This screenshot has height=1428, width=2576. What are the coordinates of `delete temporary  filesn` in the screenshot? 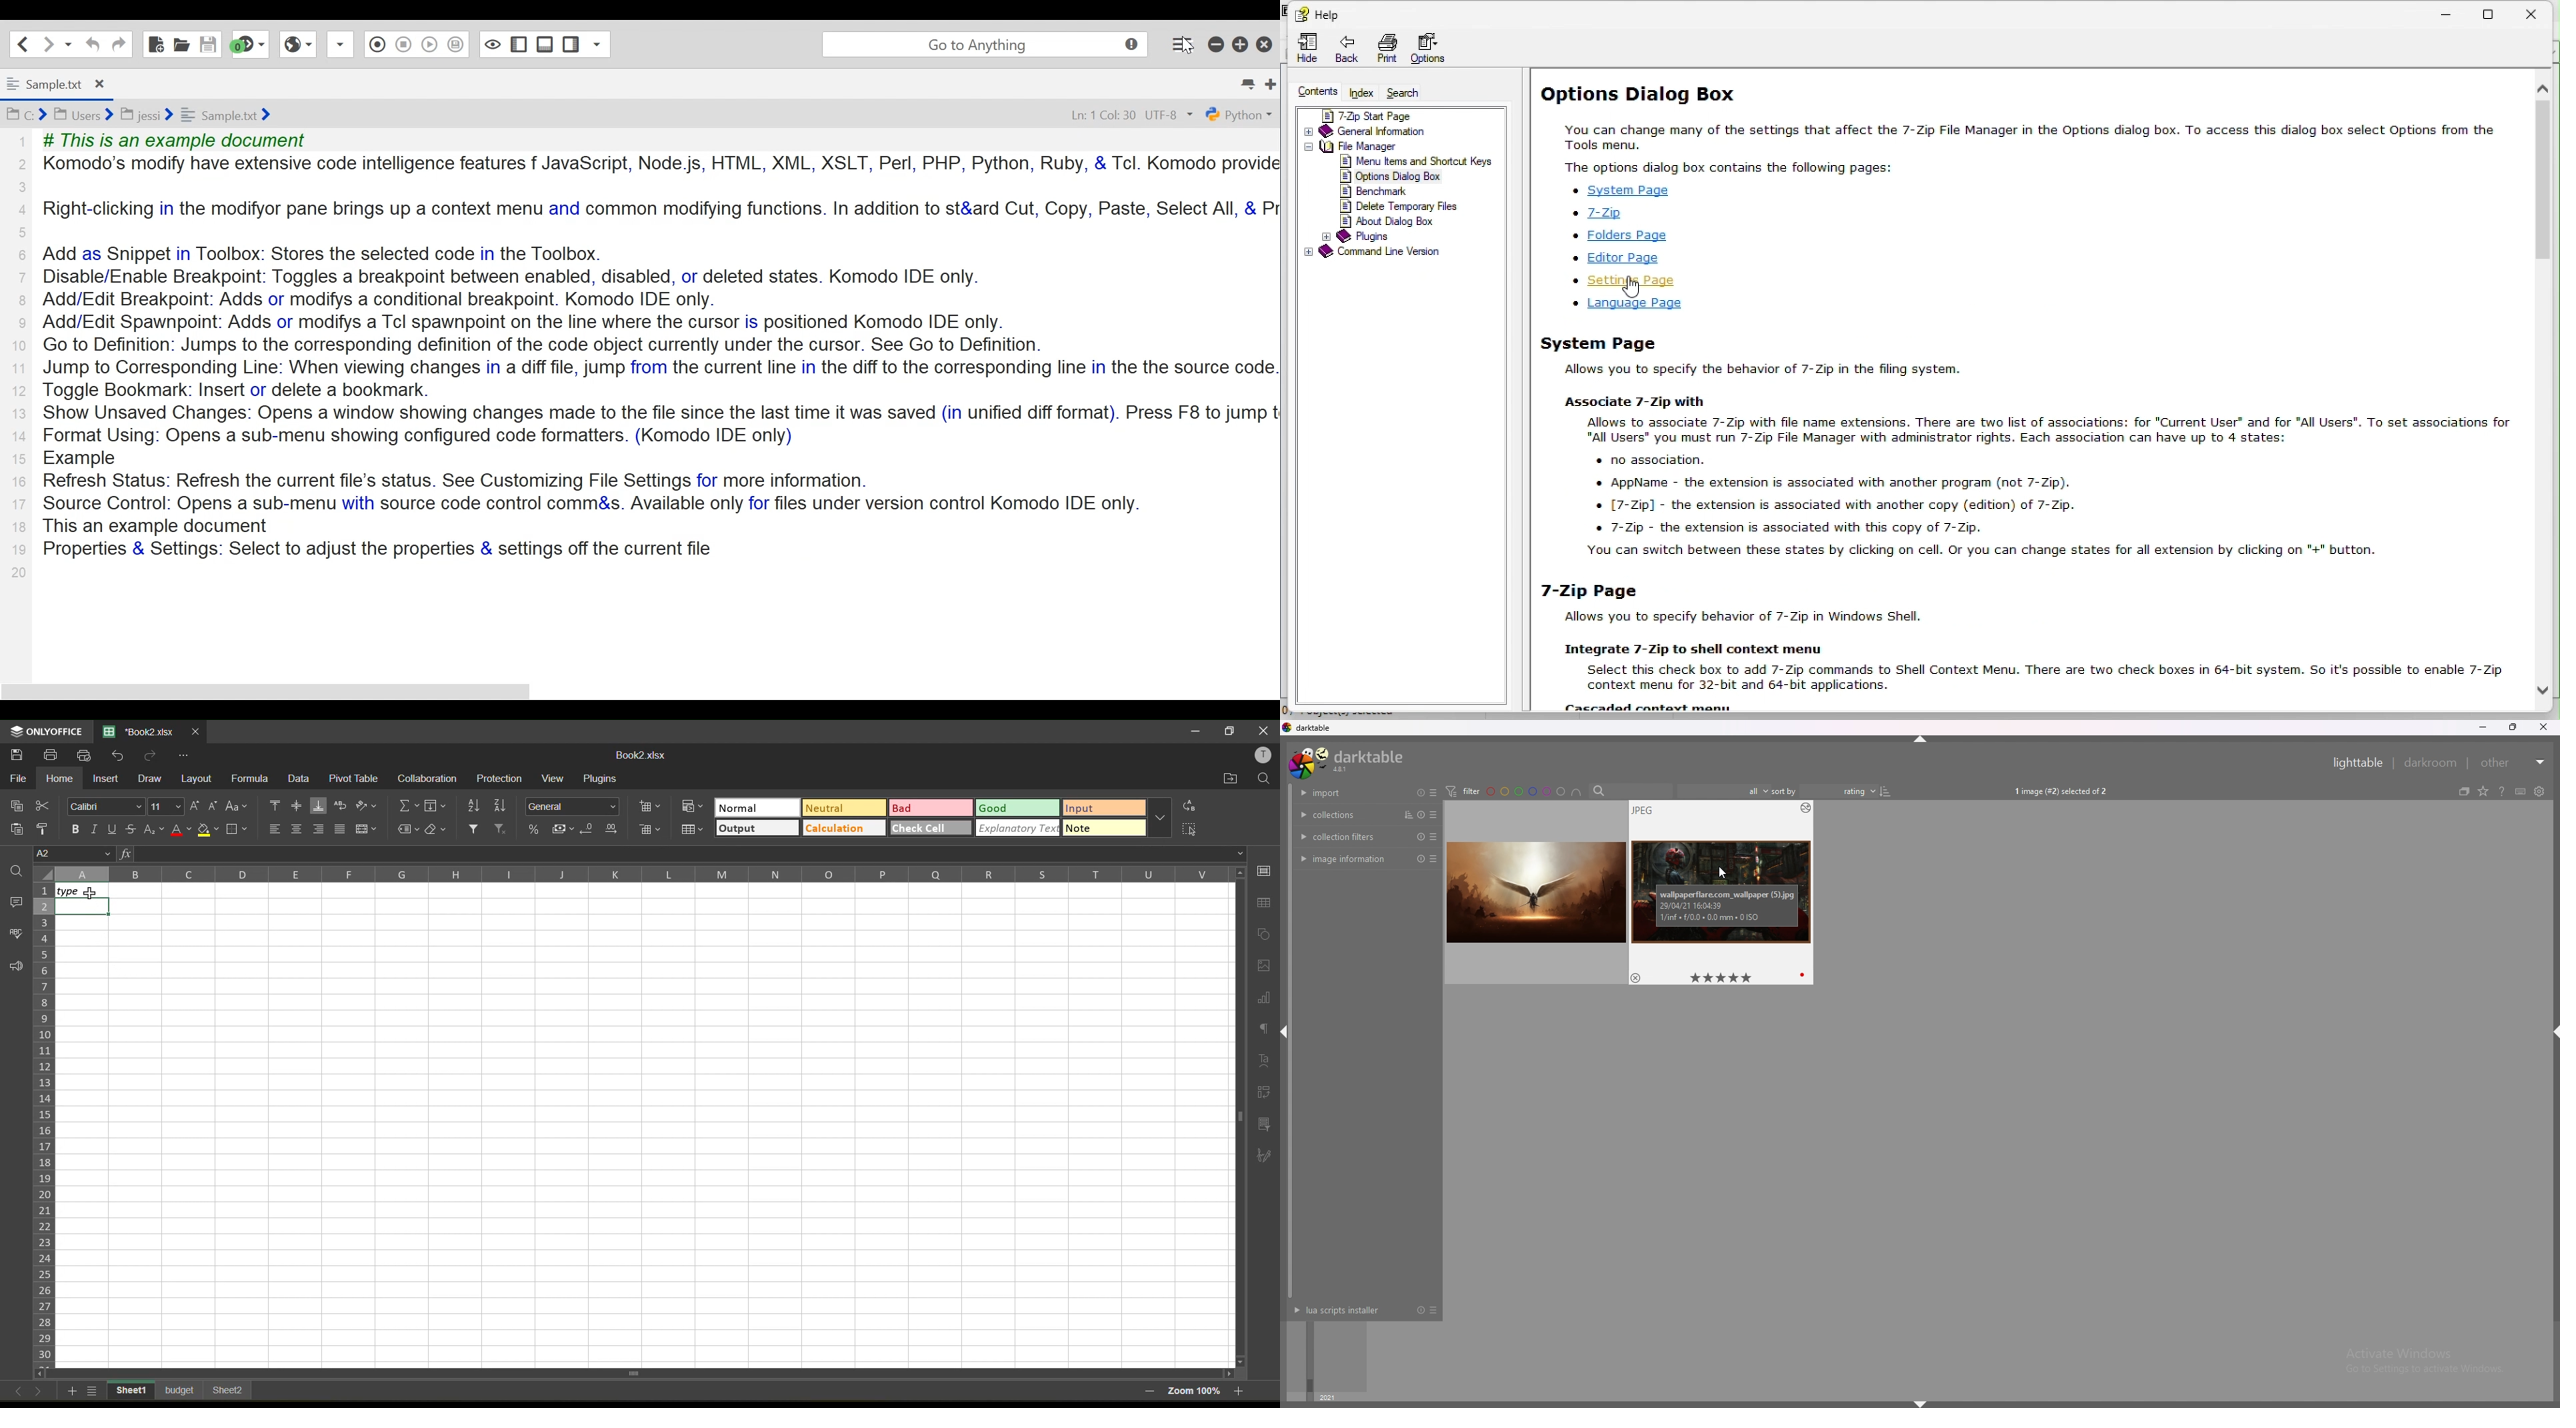 It's located at (1404, 207).